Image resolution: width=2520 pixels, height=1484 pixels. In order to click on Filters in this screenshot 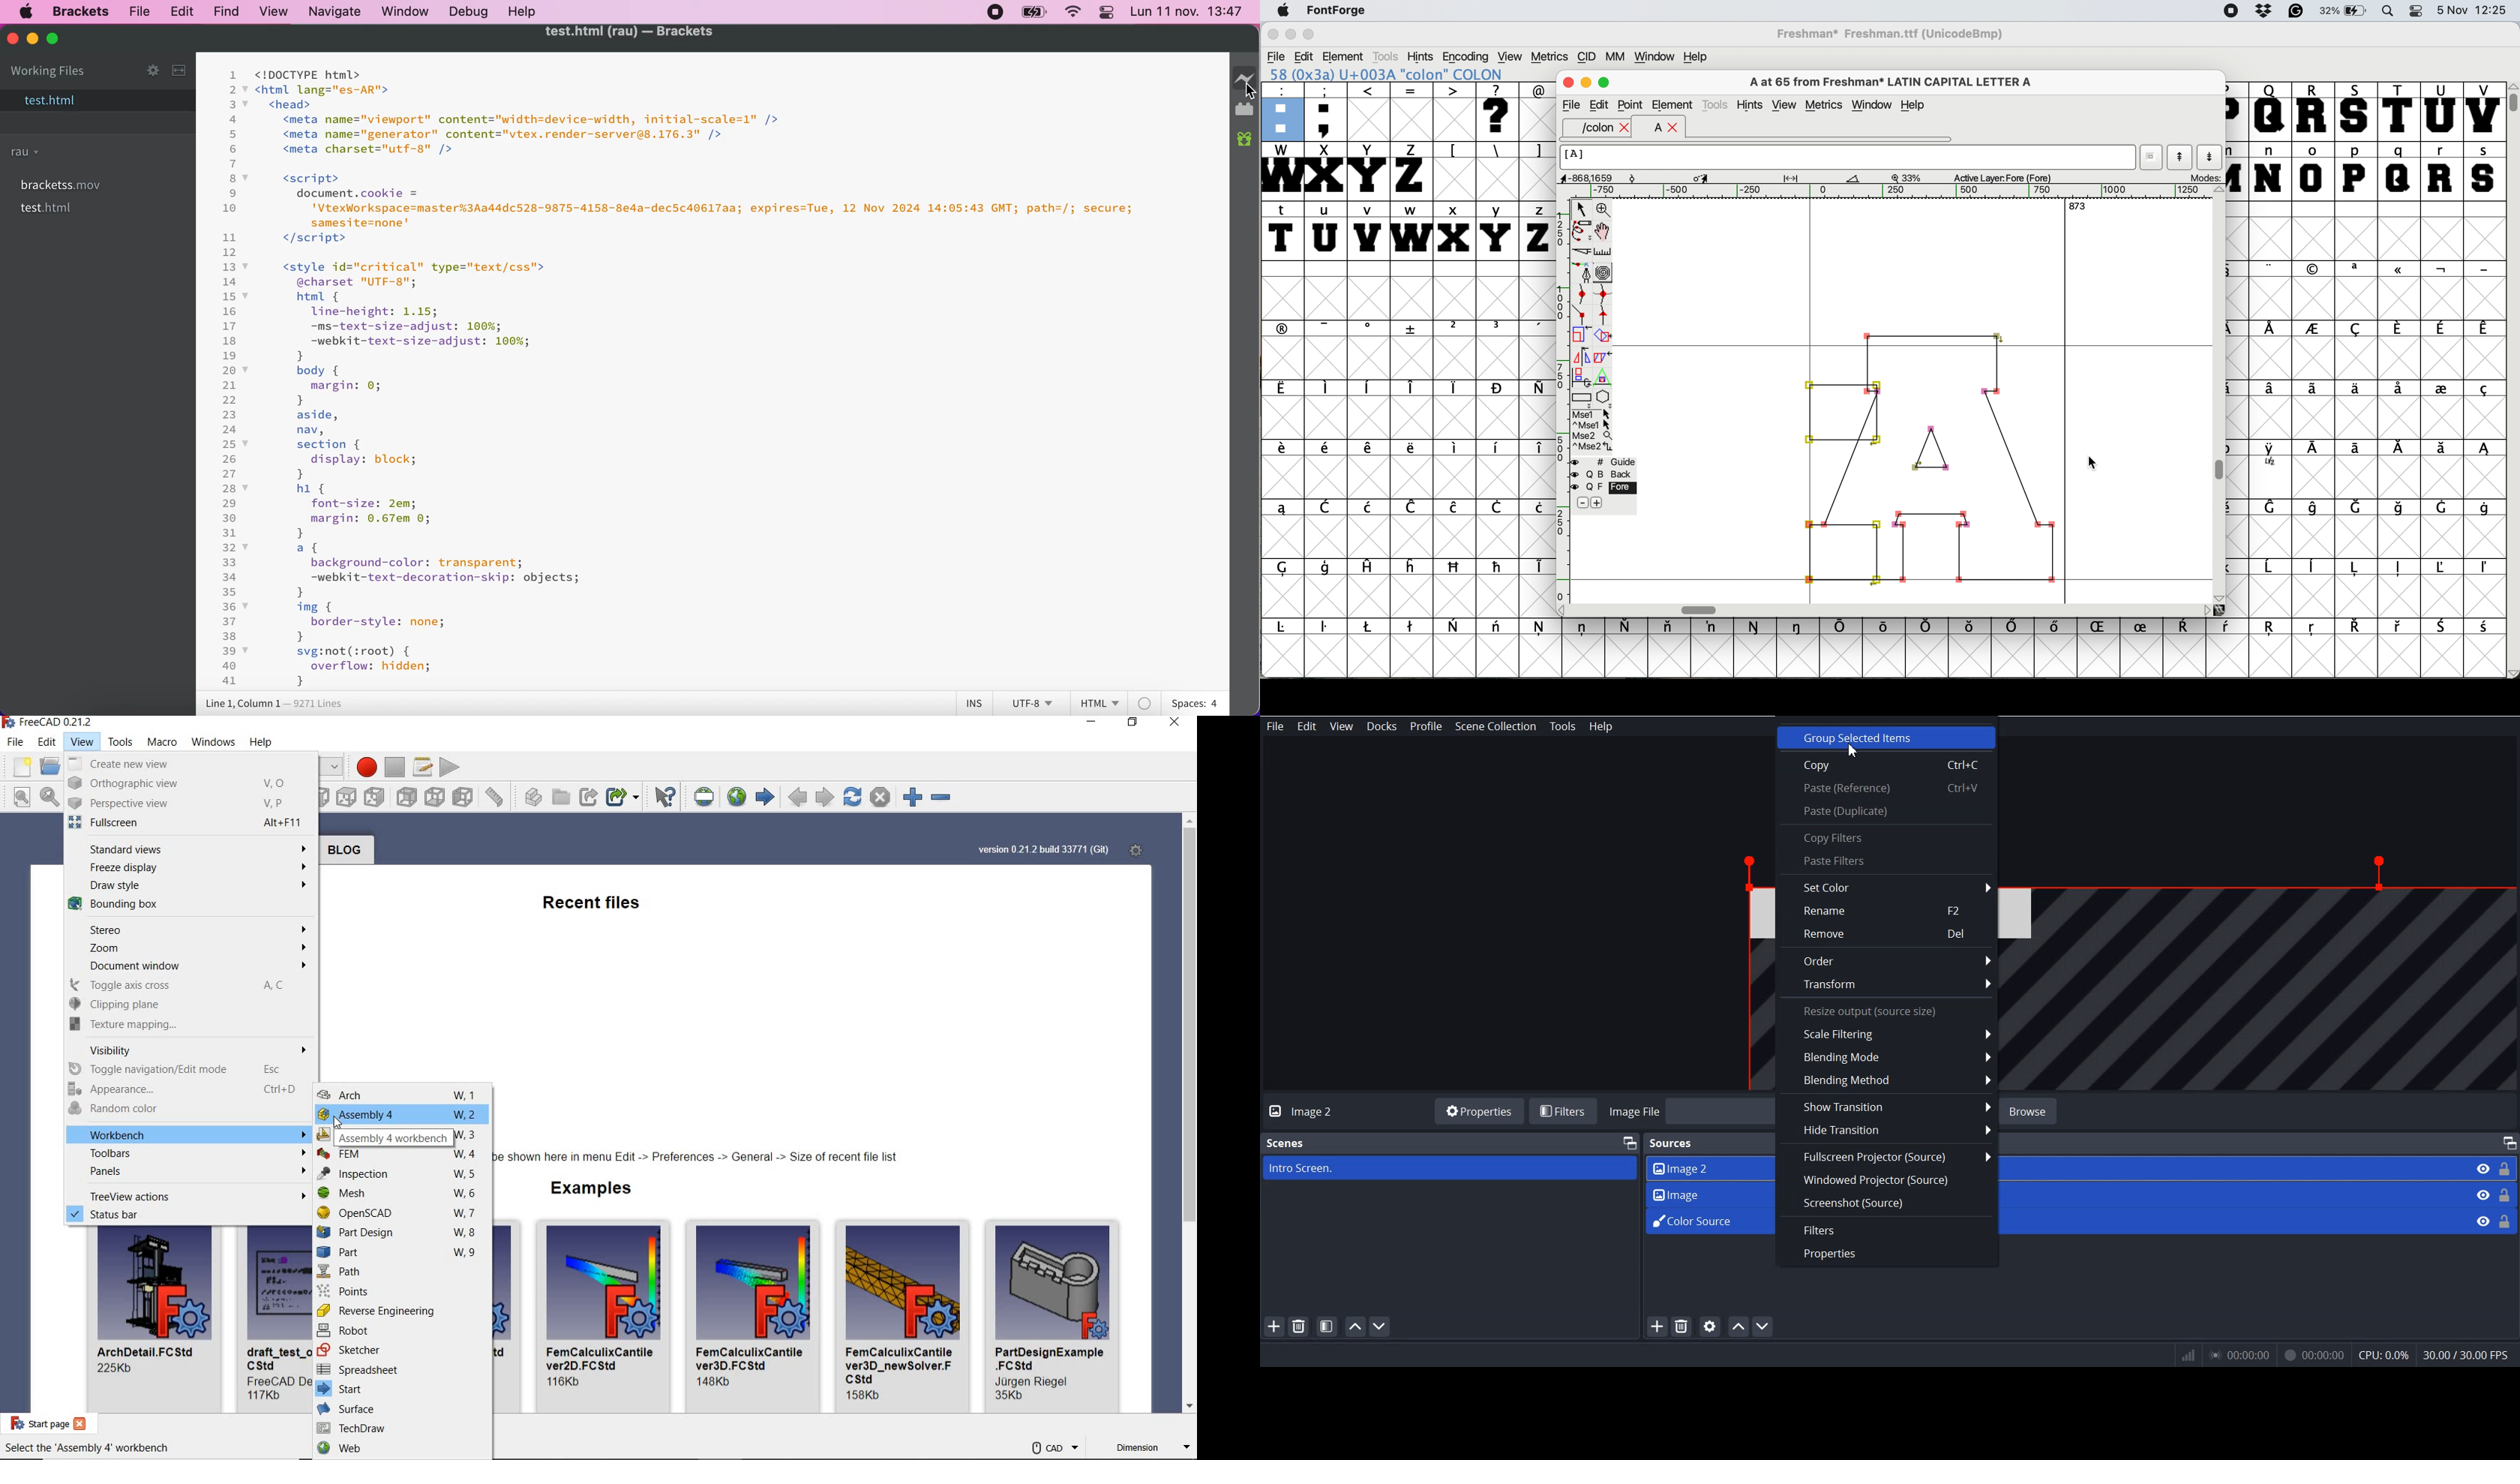, I will do `click(1566, 1111)`.